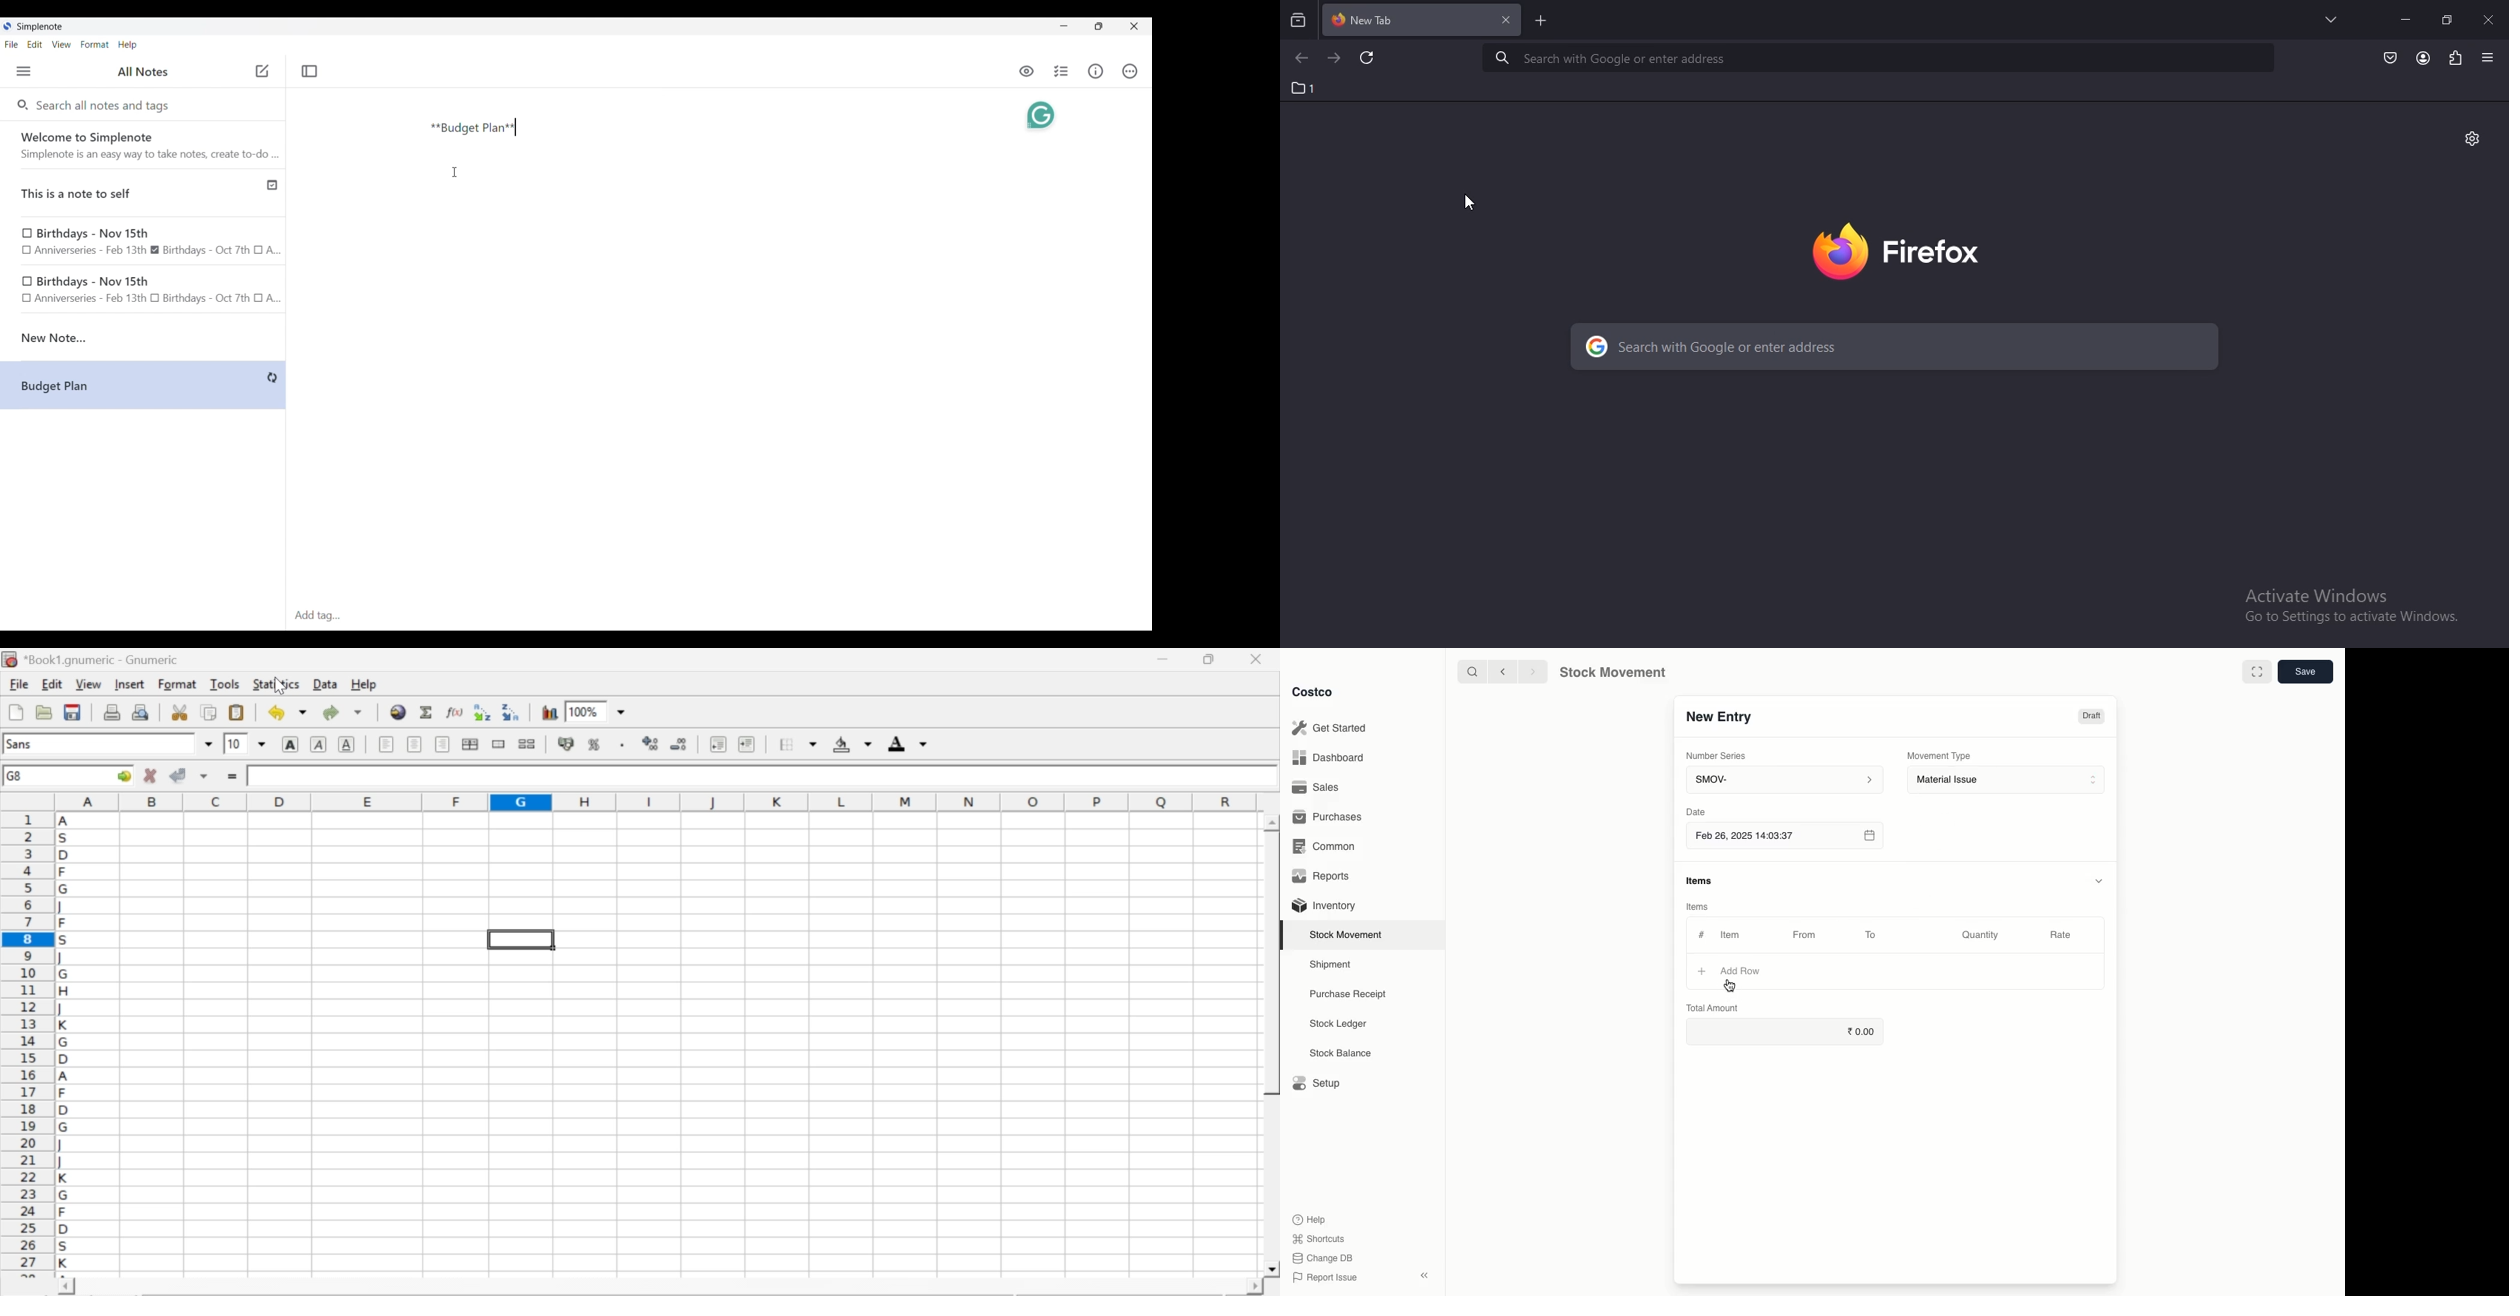 The height and width of the screenshot is (1316, 2520). What do you see at coordinates (1134, 26) in the screenshot?
I see `Close interface` at bounding box center [1134, 26].